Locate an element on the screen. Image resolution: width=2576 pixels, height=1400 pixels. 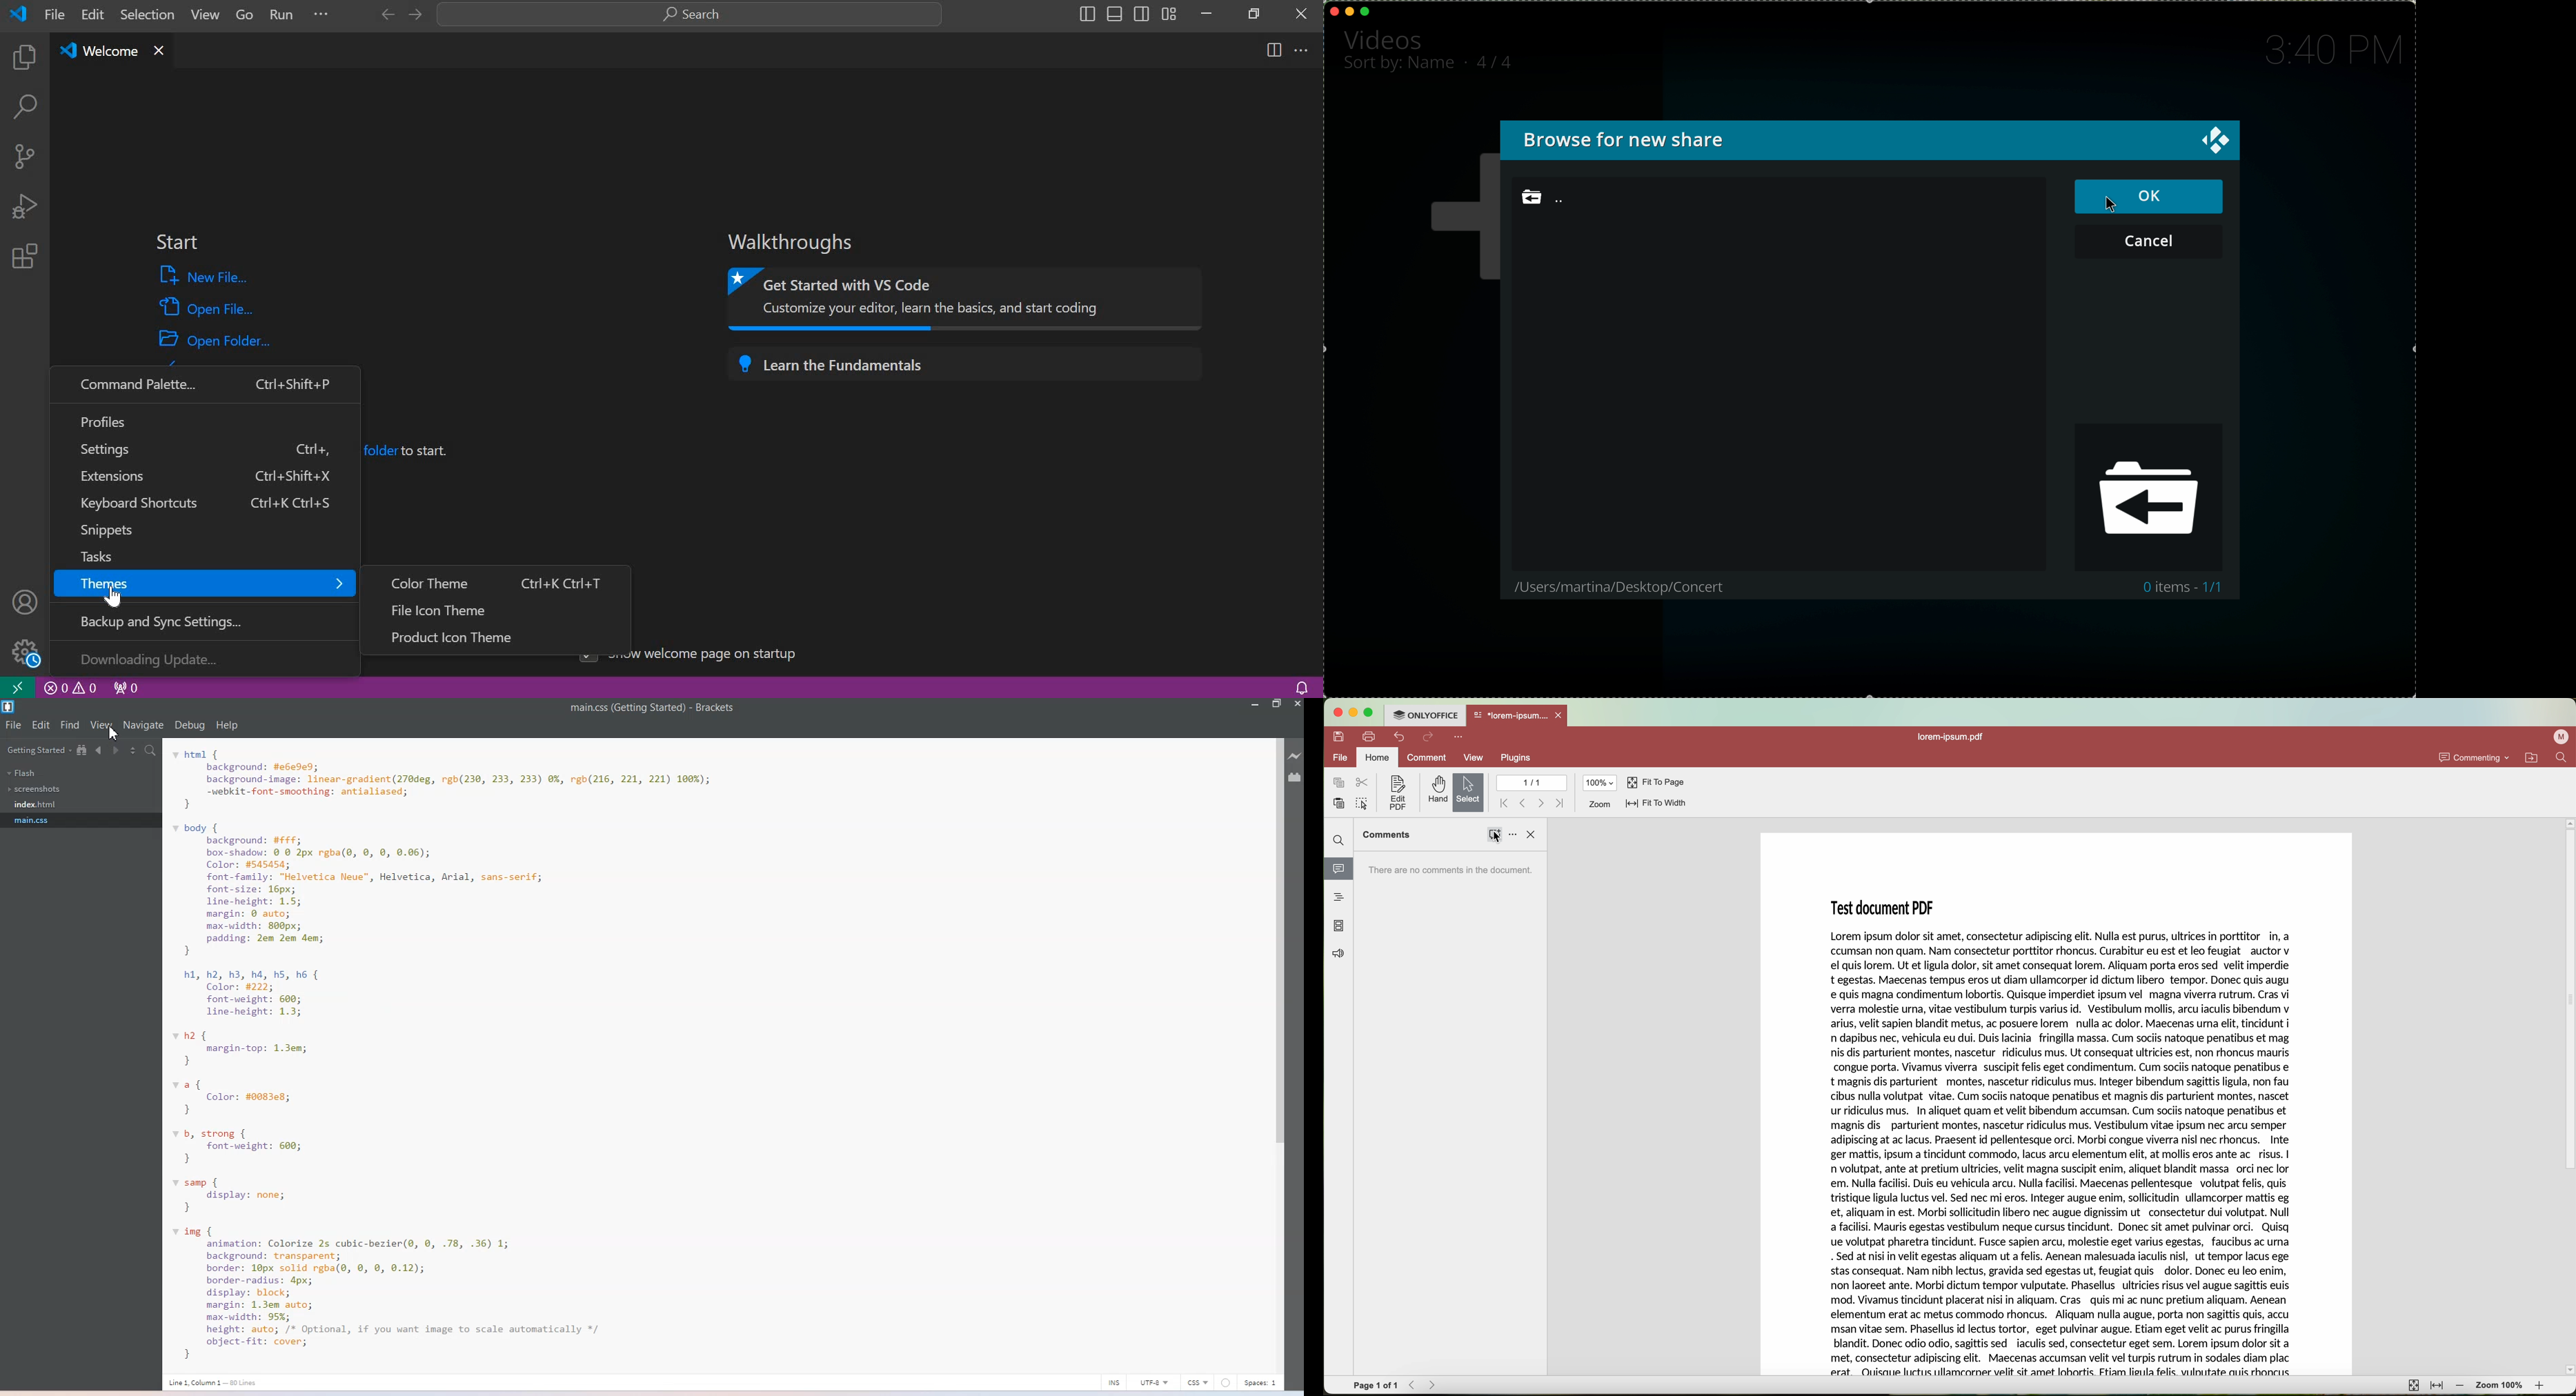
sidebar is located at coordinates (1450, 1114).